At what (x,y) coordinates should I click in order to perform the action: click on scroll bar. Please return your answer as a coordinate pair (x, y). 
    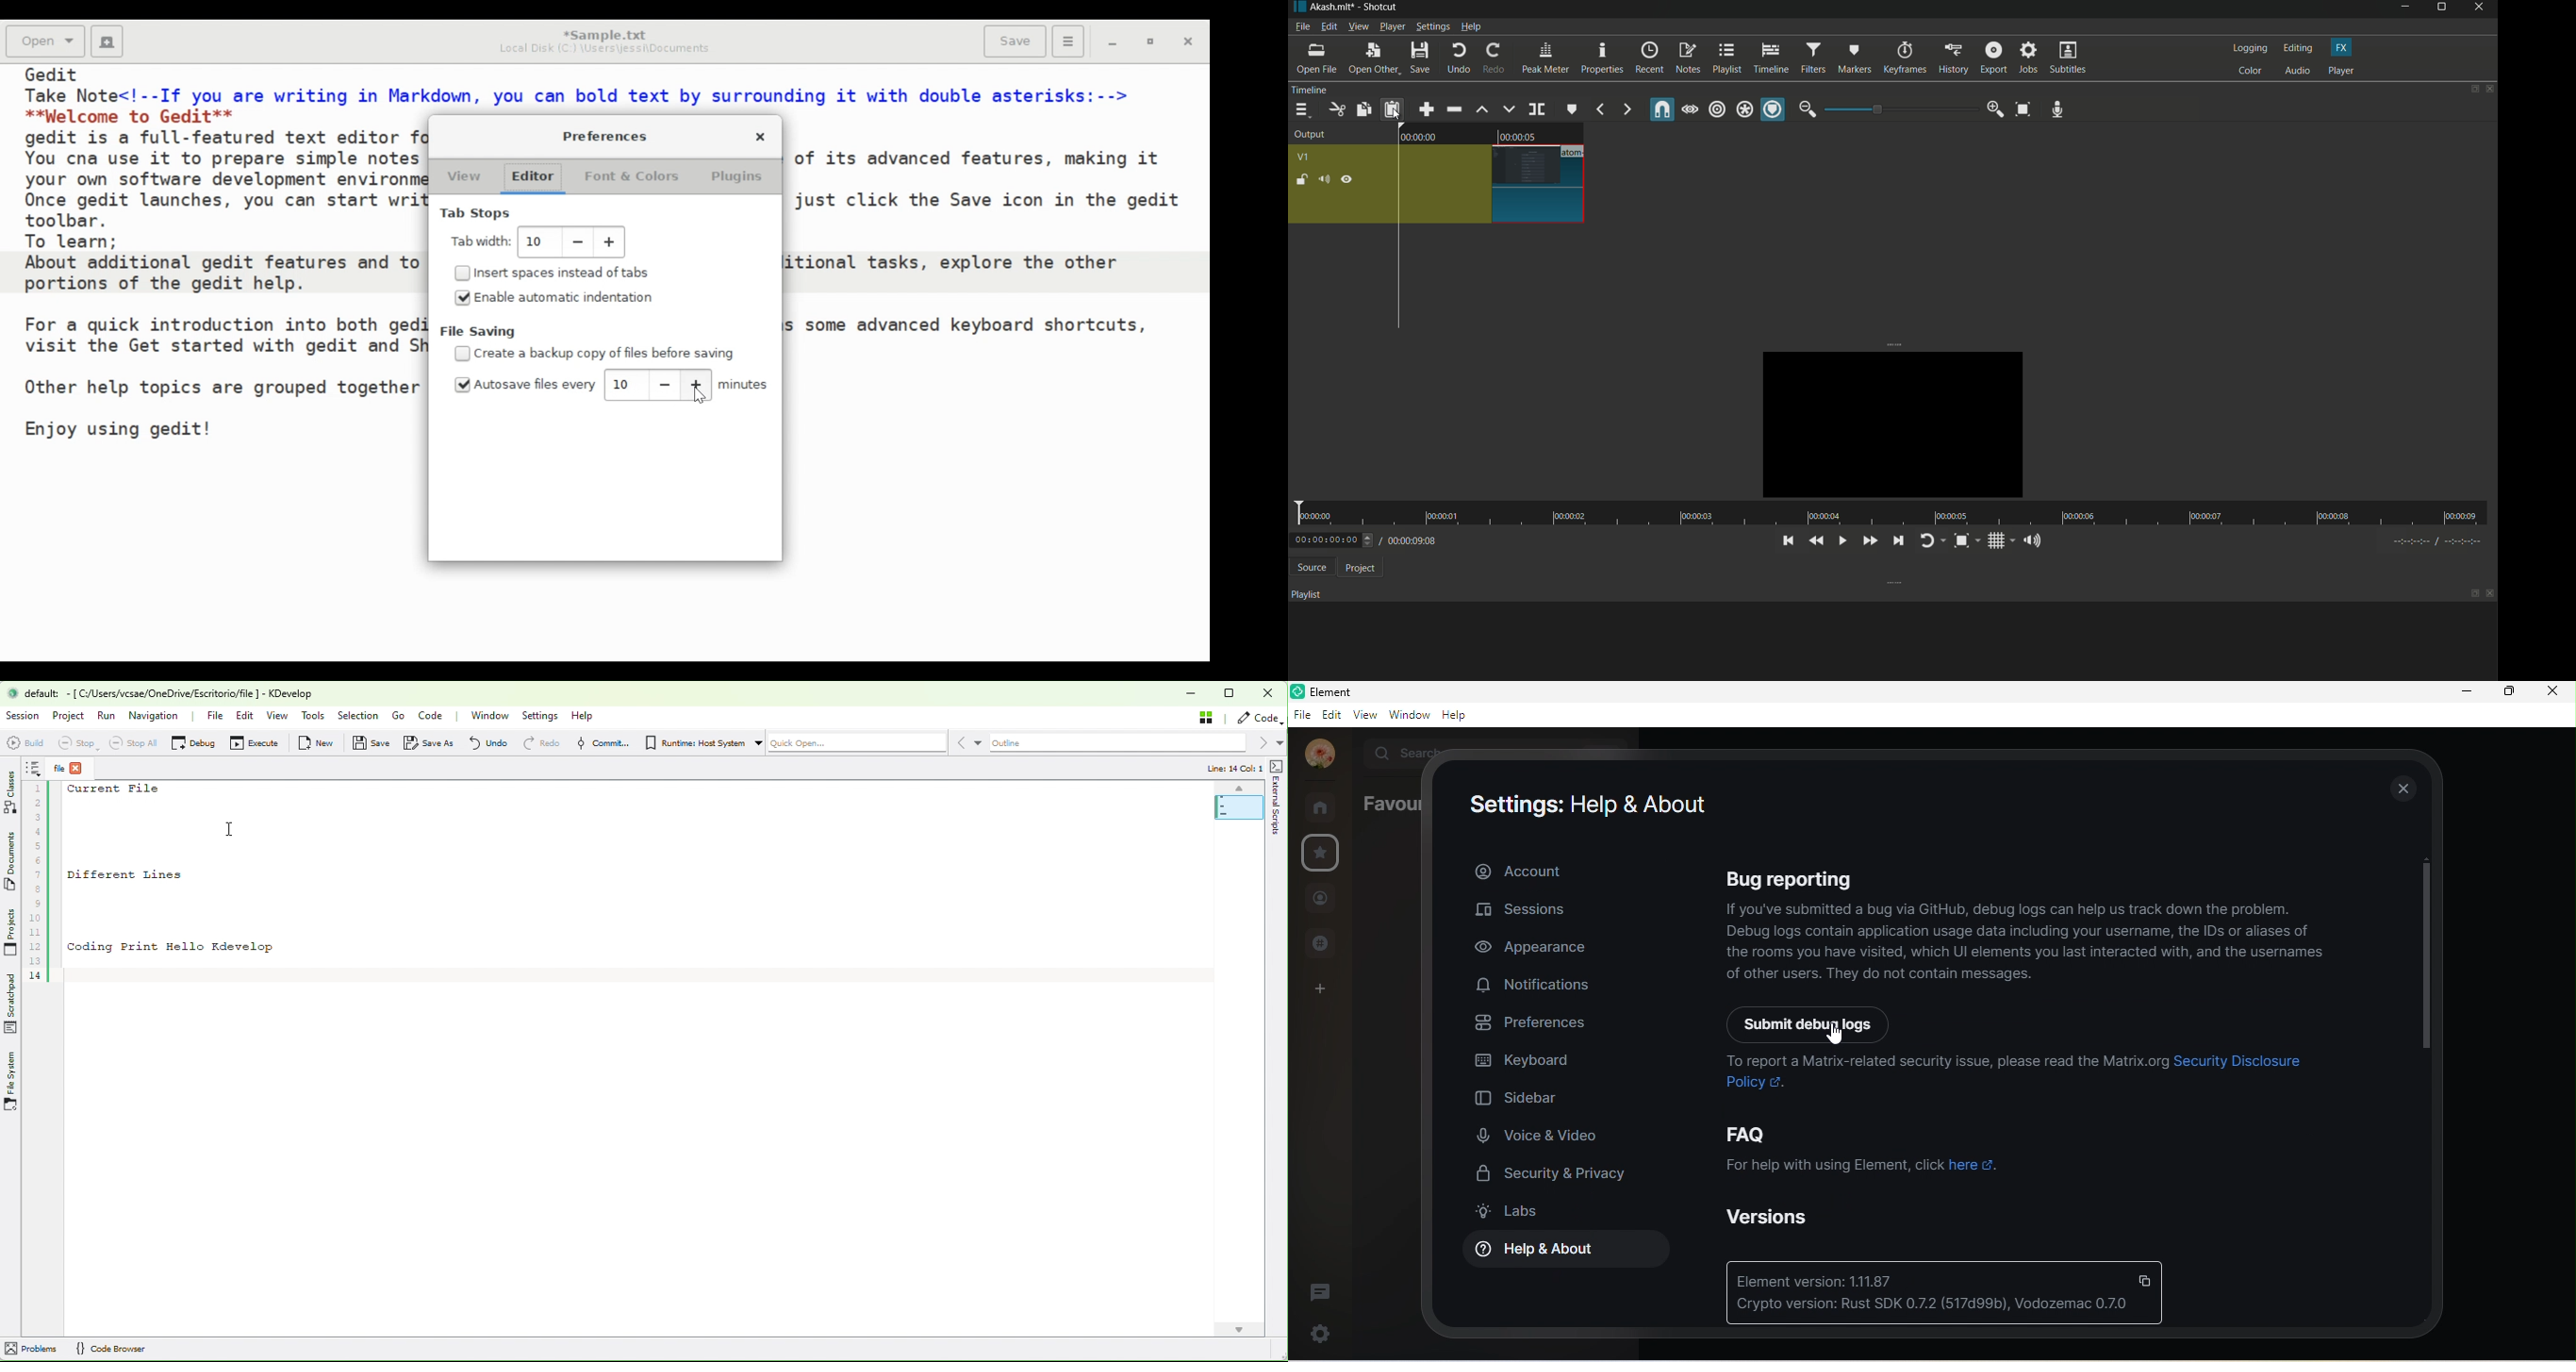
    Looking at the image, I should click on (2419, 962).